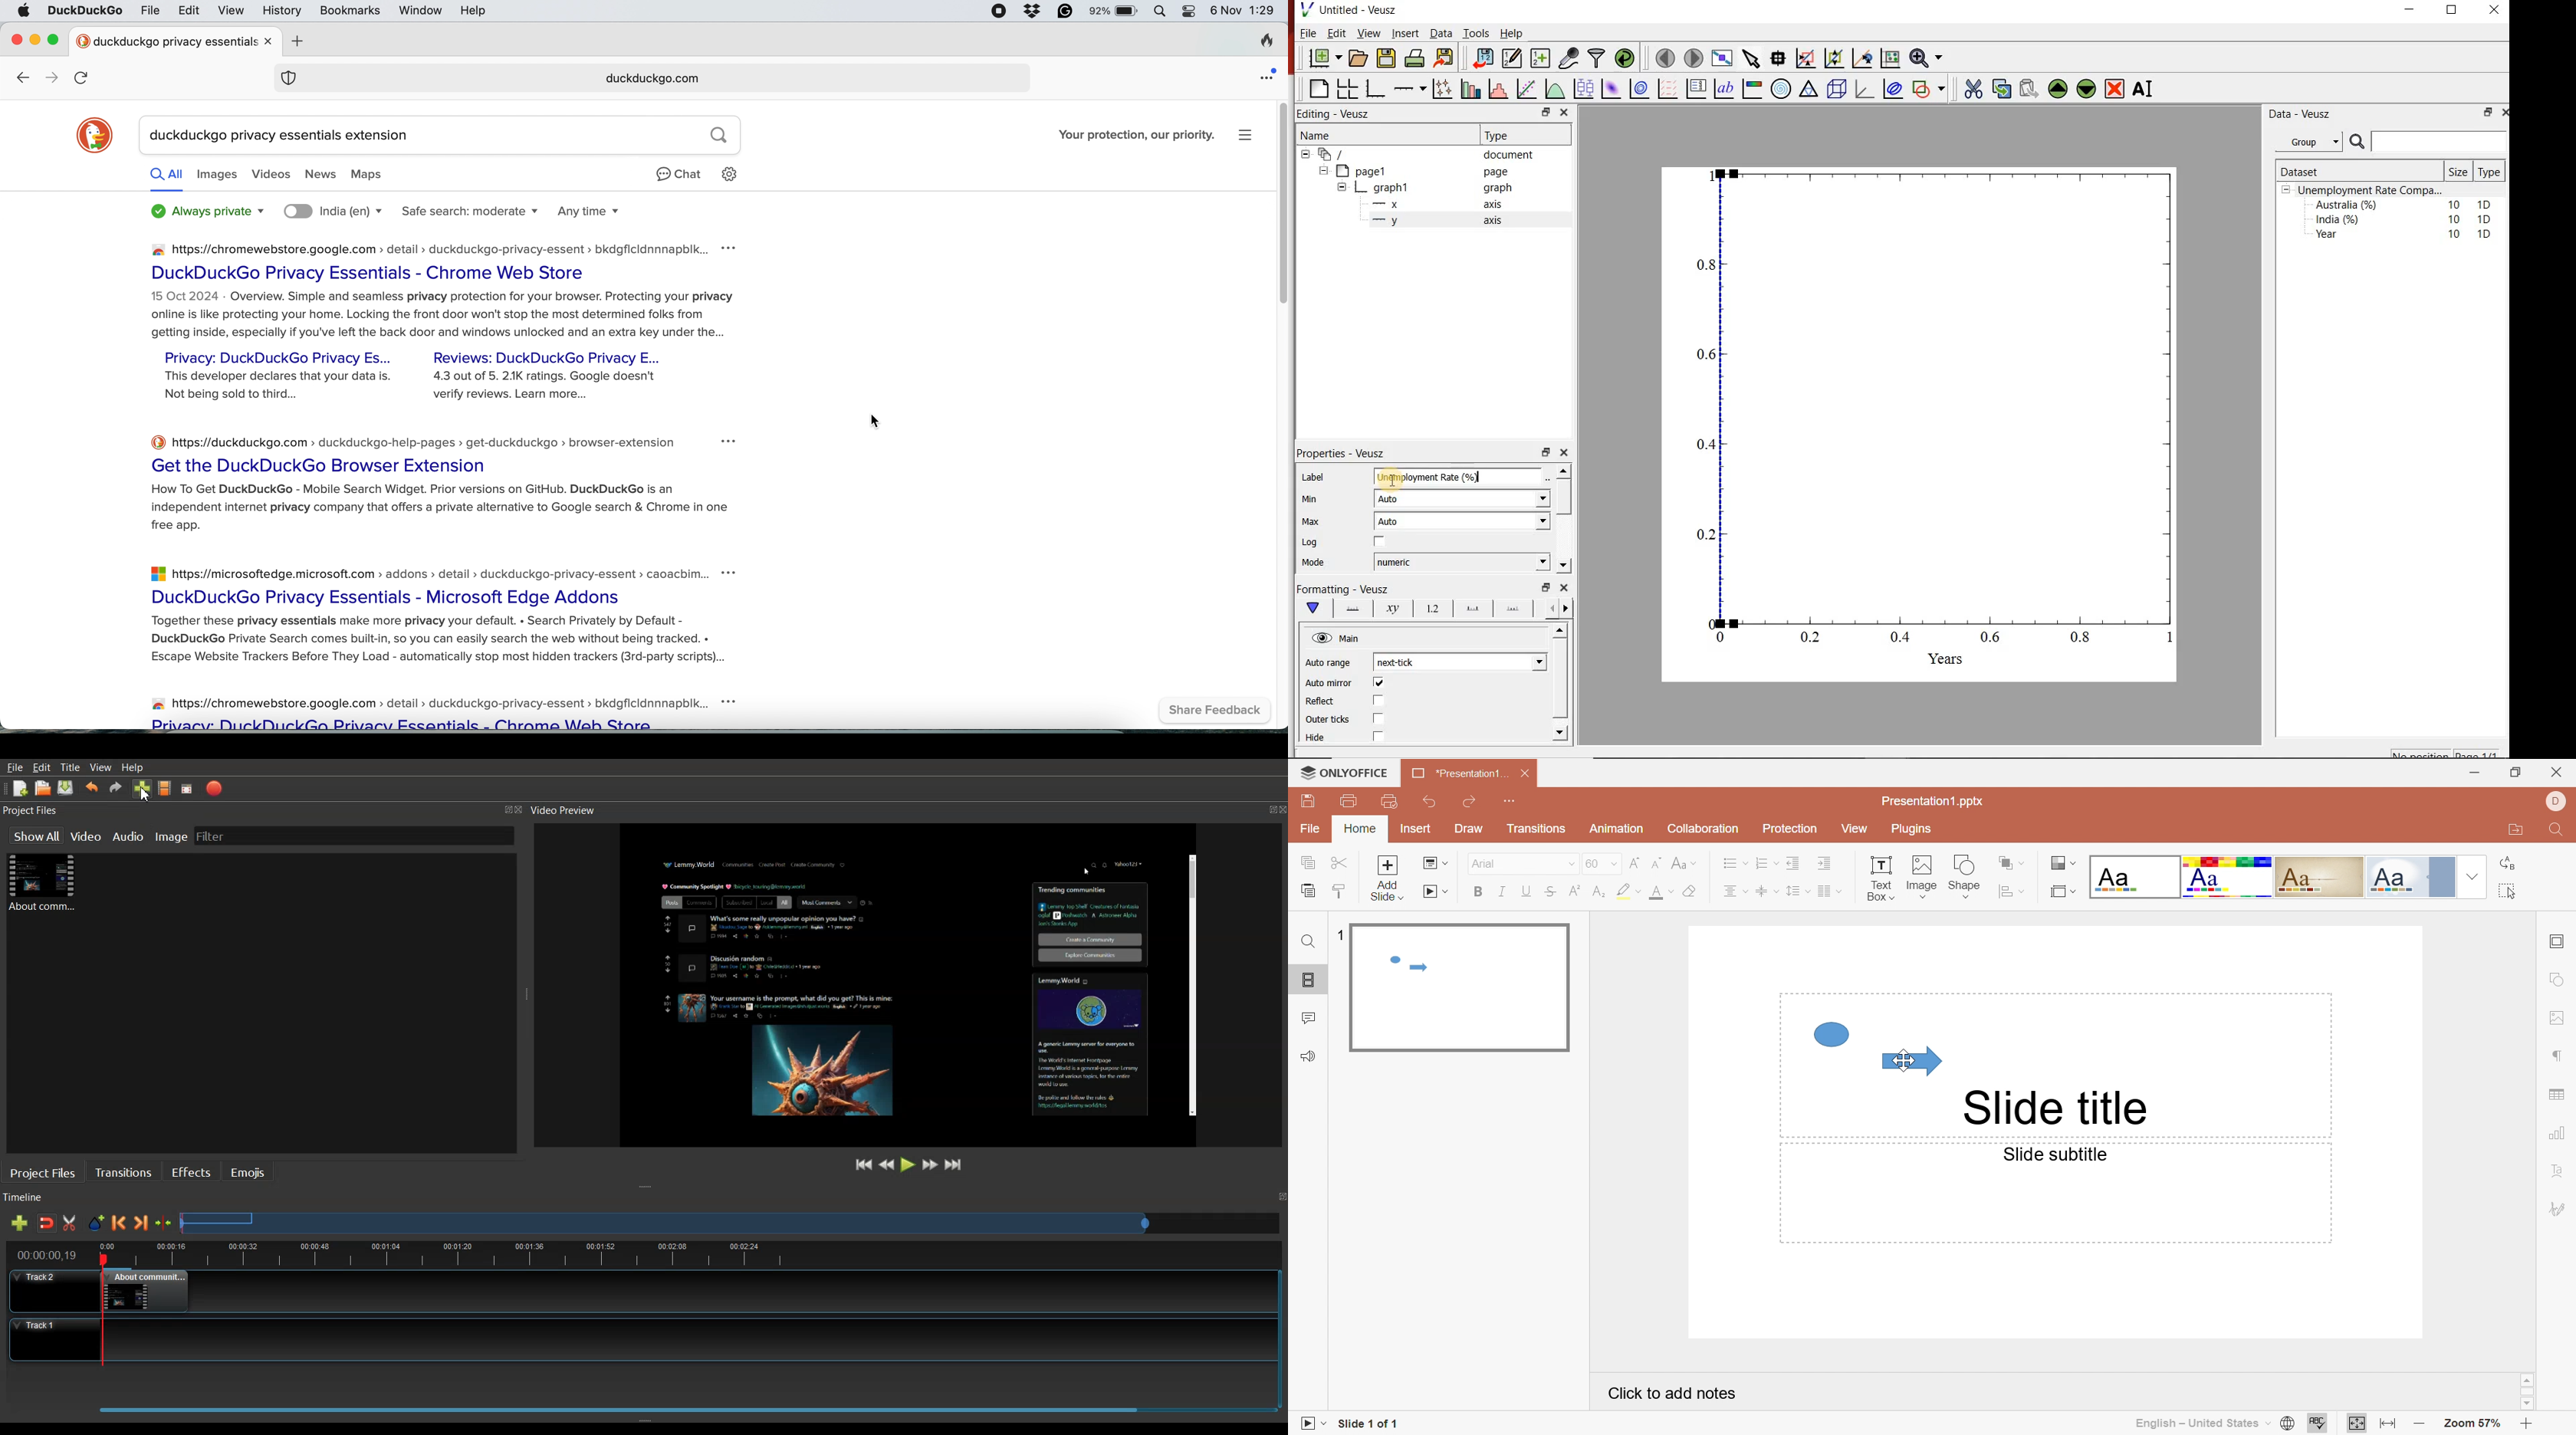 Image resolution: width=2576 pixels, height=1456 pixels. What do you see at coordinates (1656, 860) in the screenshot?
I see `Decrement Font Size` at bounding box center [1656, 860].